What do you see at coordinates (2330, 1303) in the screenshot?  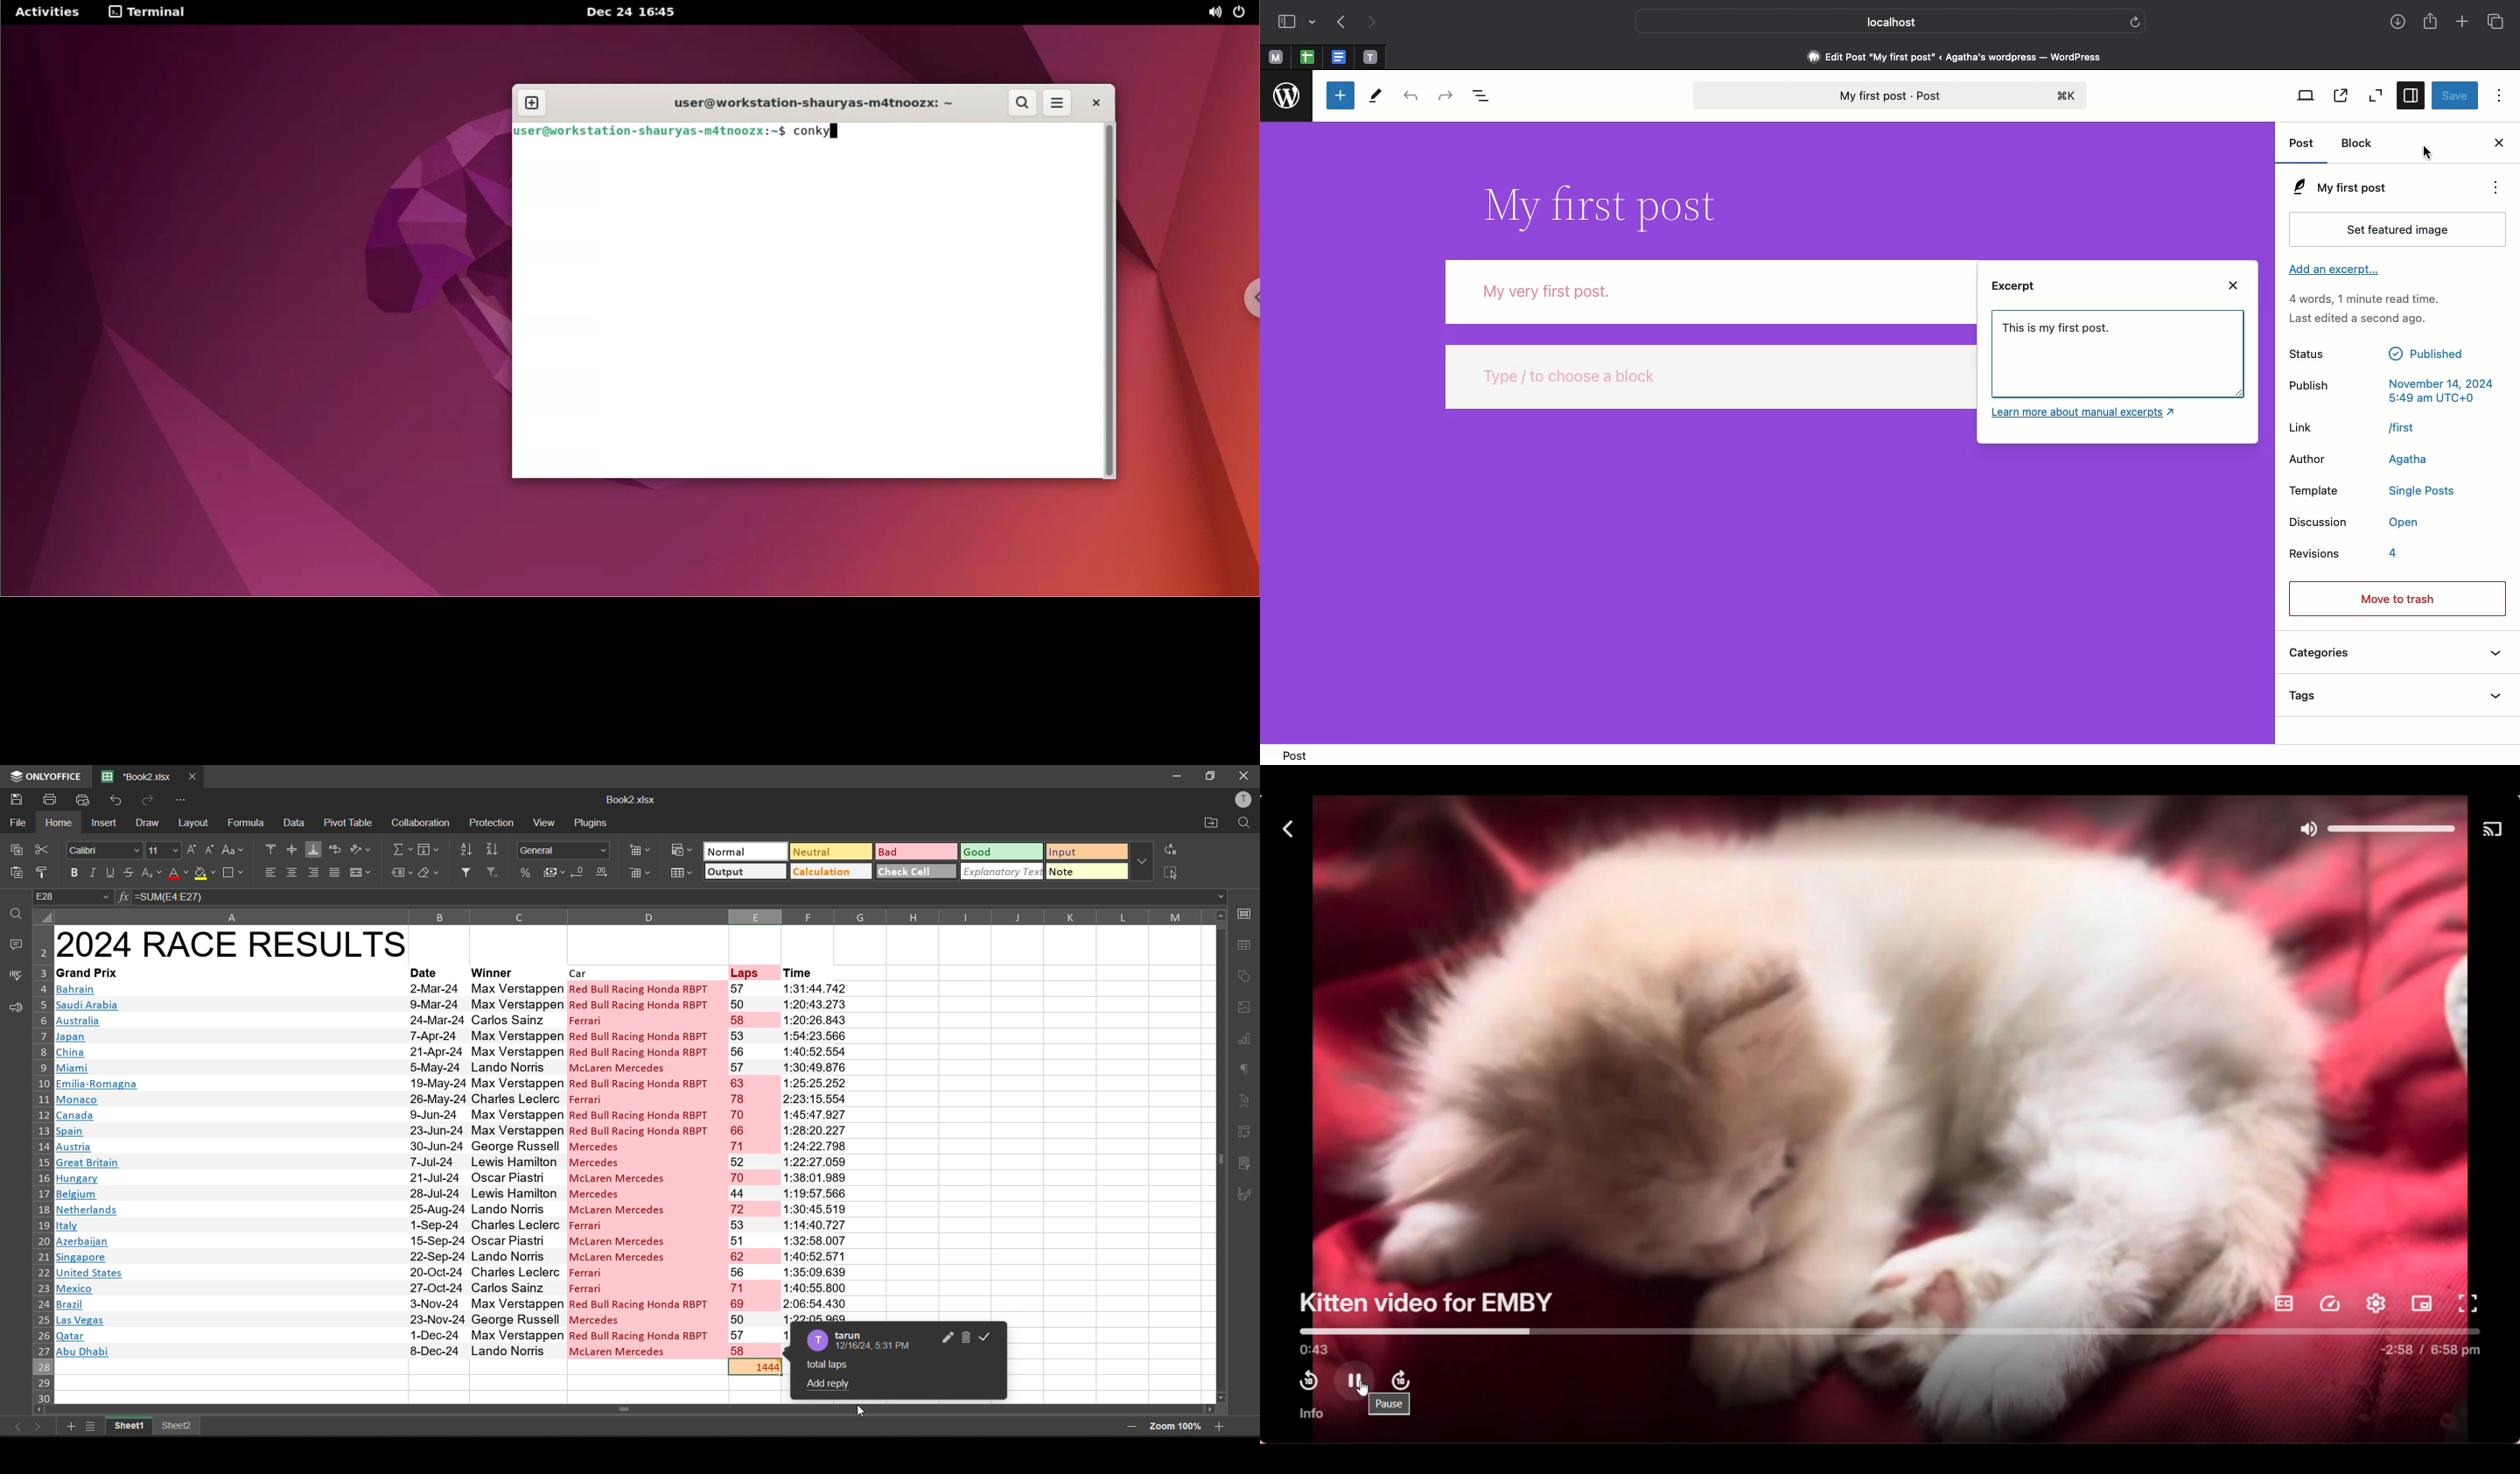 I see `Playback speed` at bounding box center [2330, 1303].